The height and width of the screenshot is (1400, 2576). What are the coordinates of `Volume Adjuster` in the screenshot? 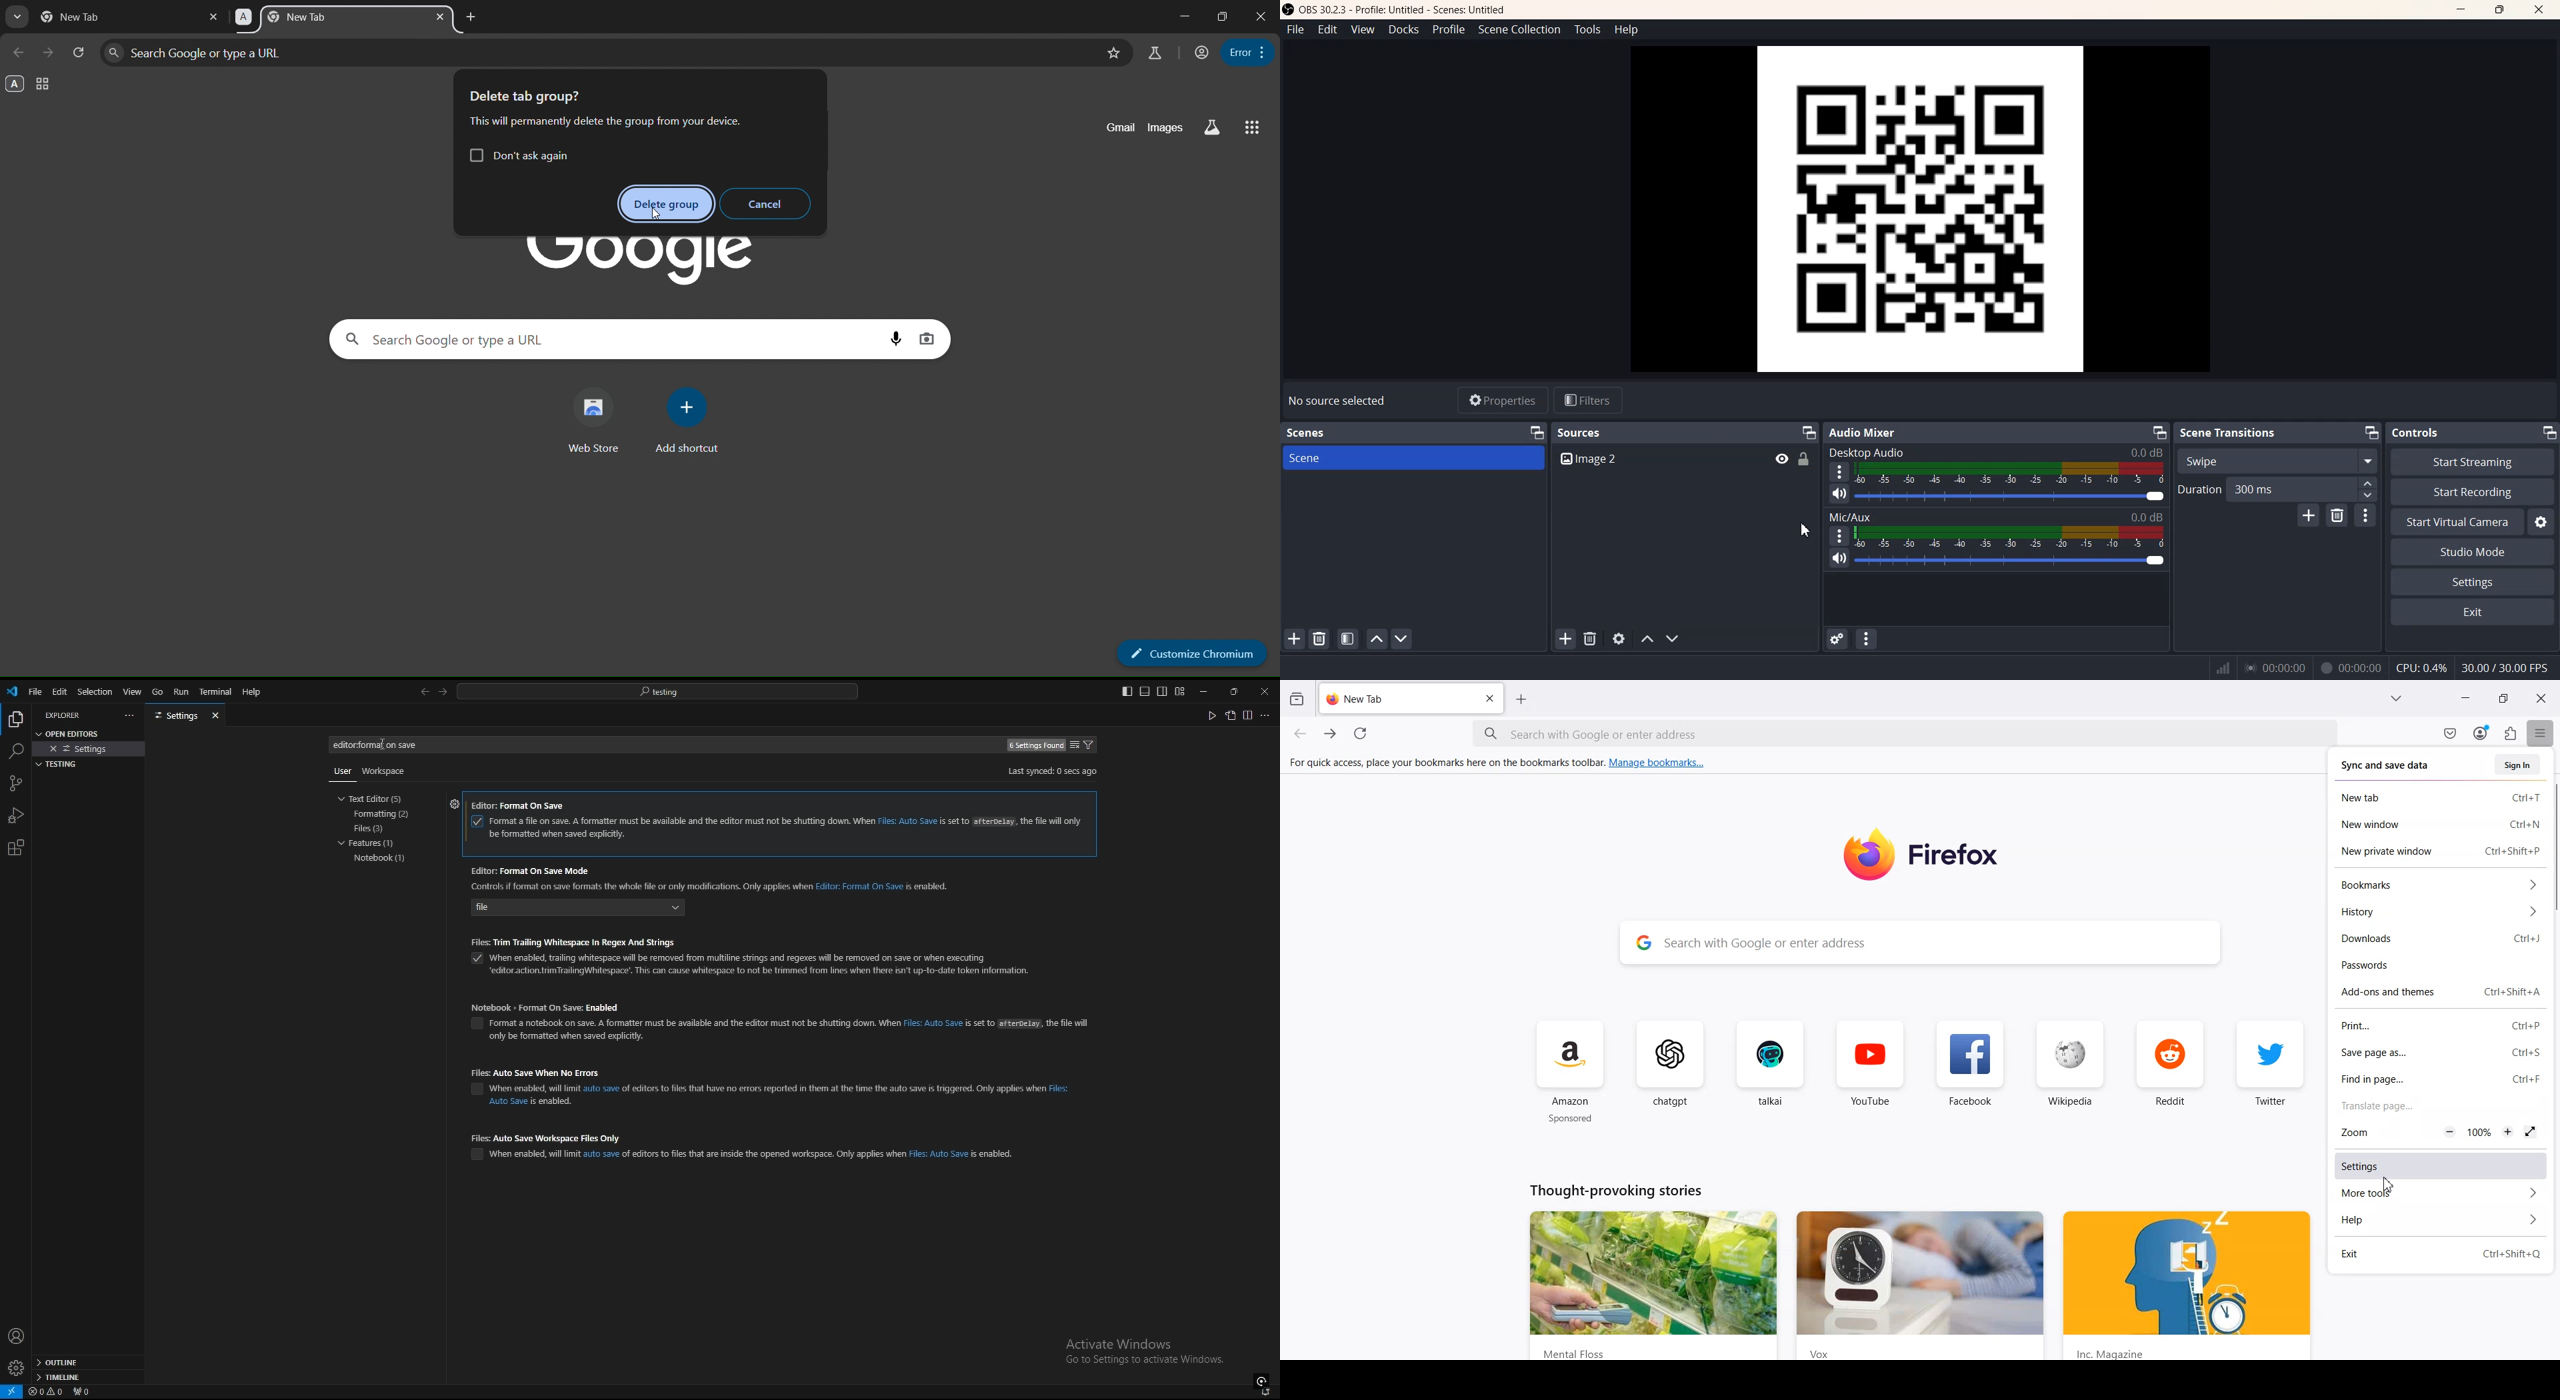 It's located at (2011, 495).